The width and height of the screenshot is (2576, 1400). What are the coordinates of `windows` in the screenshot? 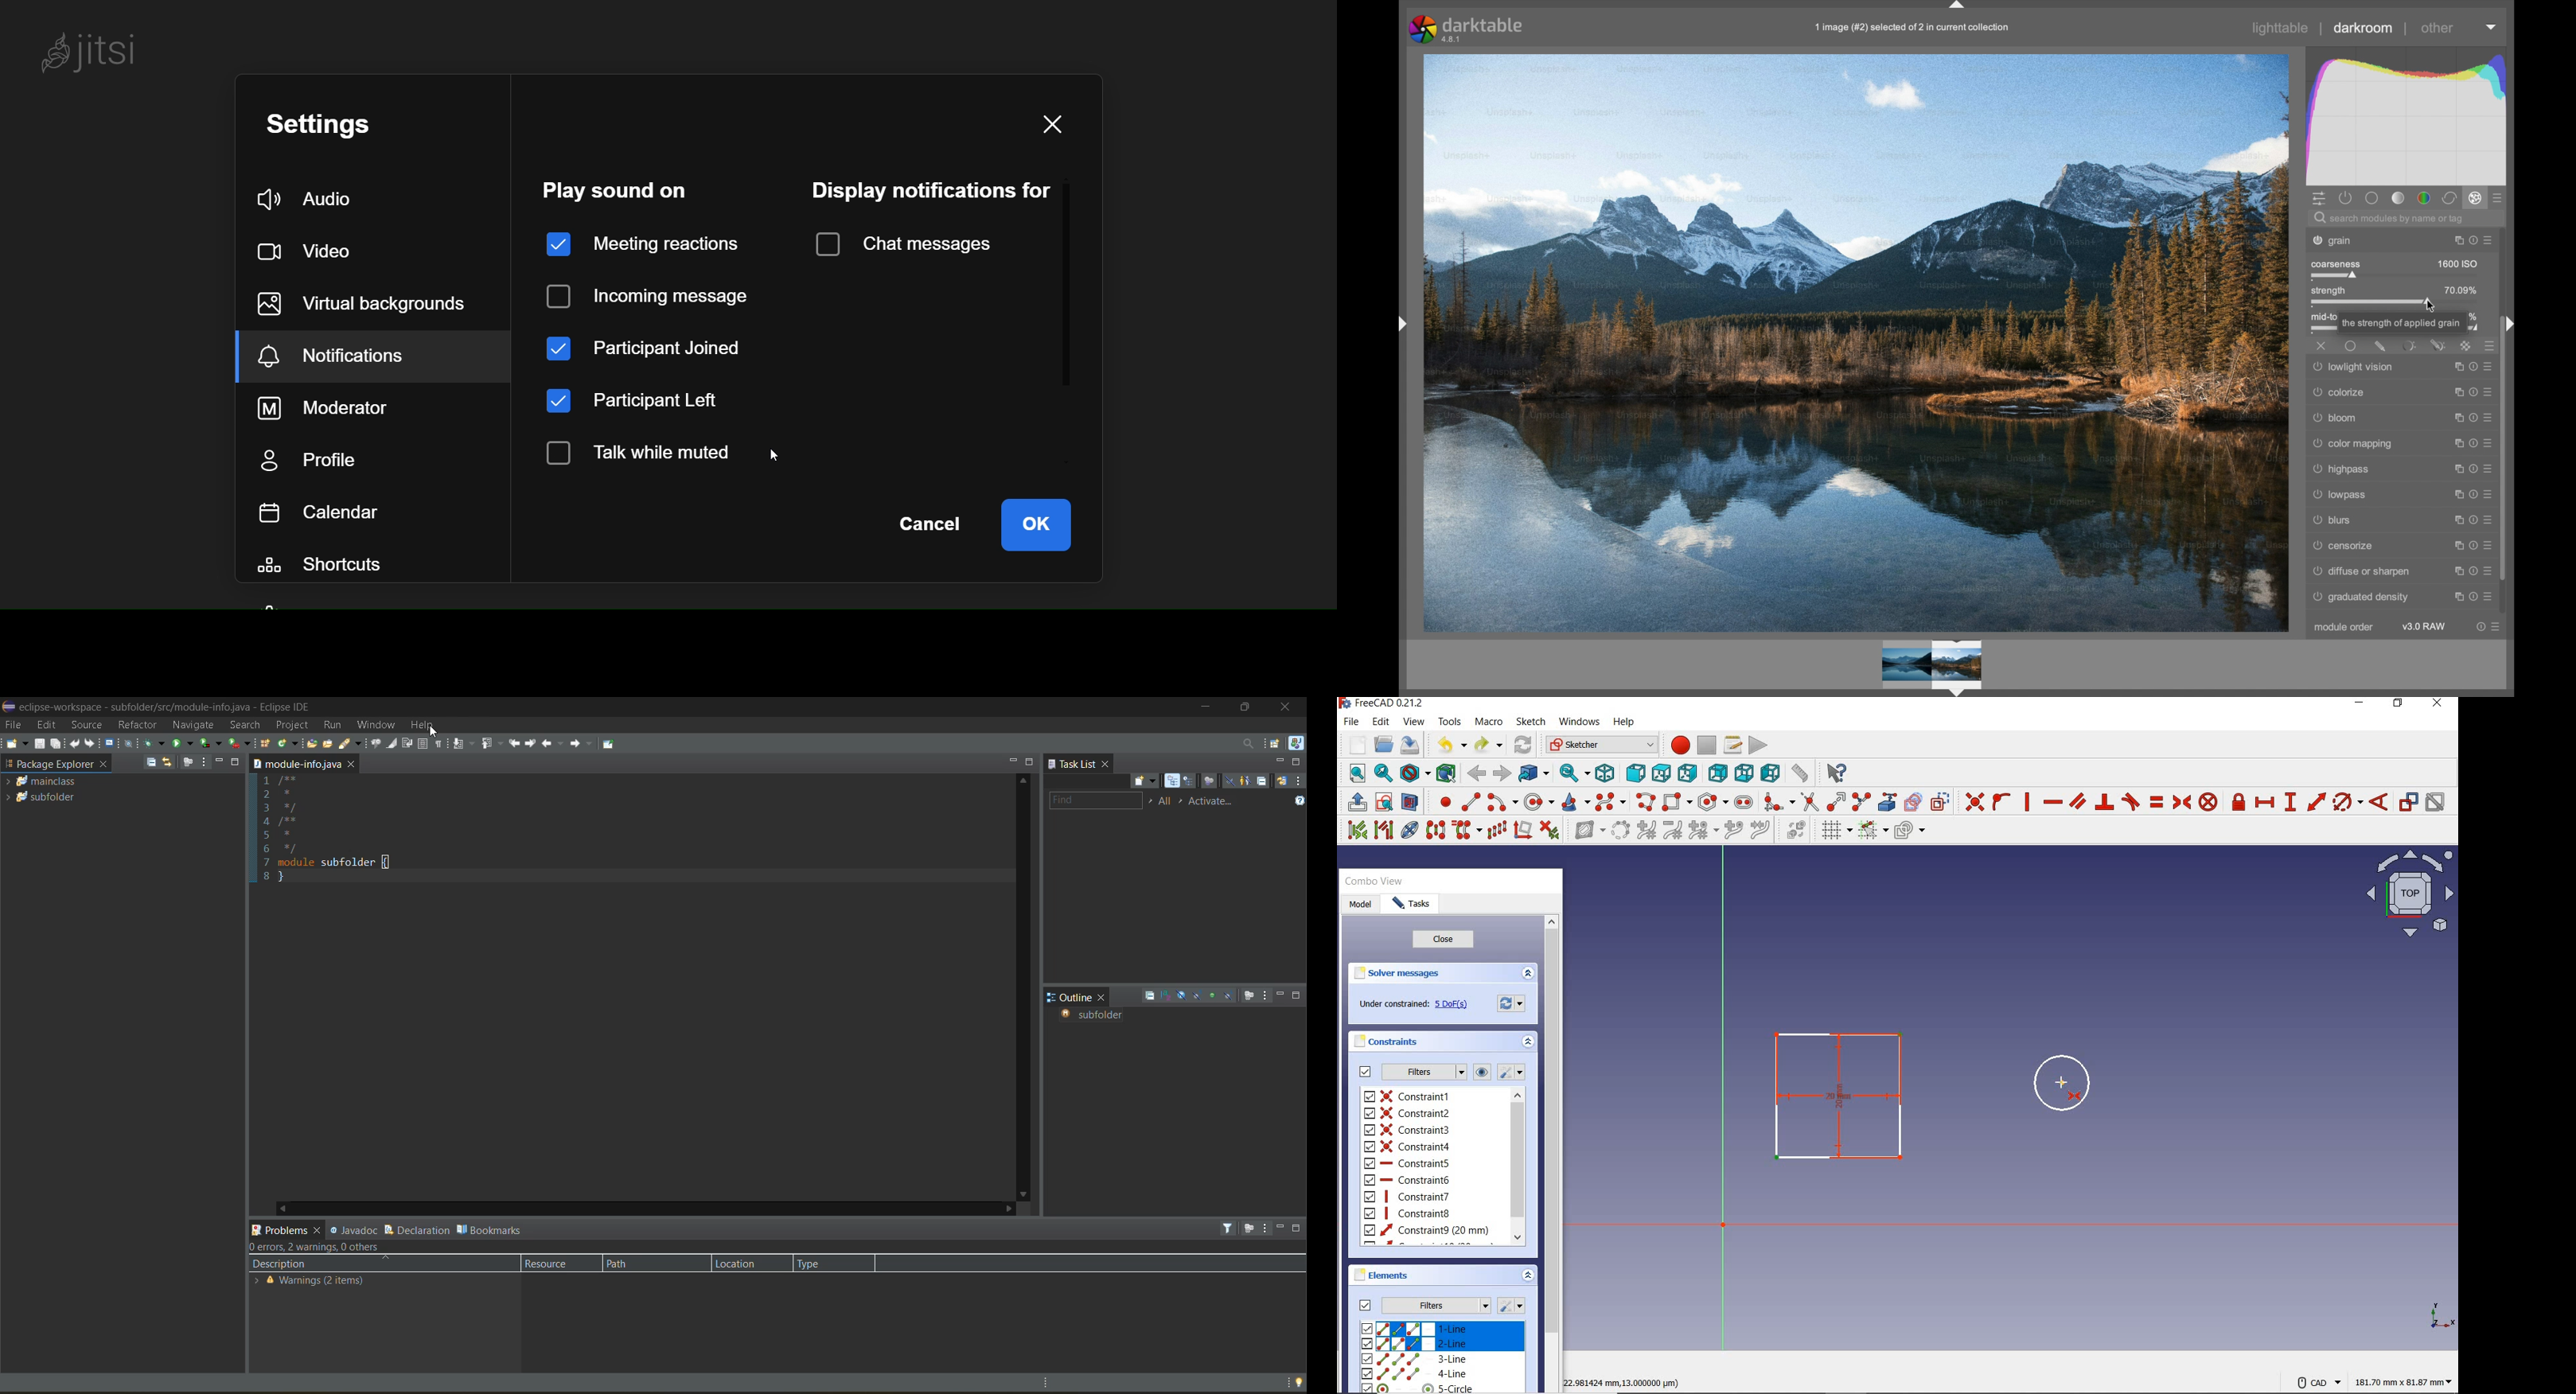 It's located at (1581, 722).